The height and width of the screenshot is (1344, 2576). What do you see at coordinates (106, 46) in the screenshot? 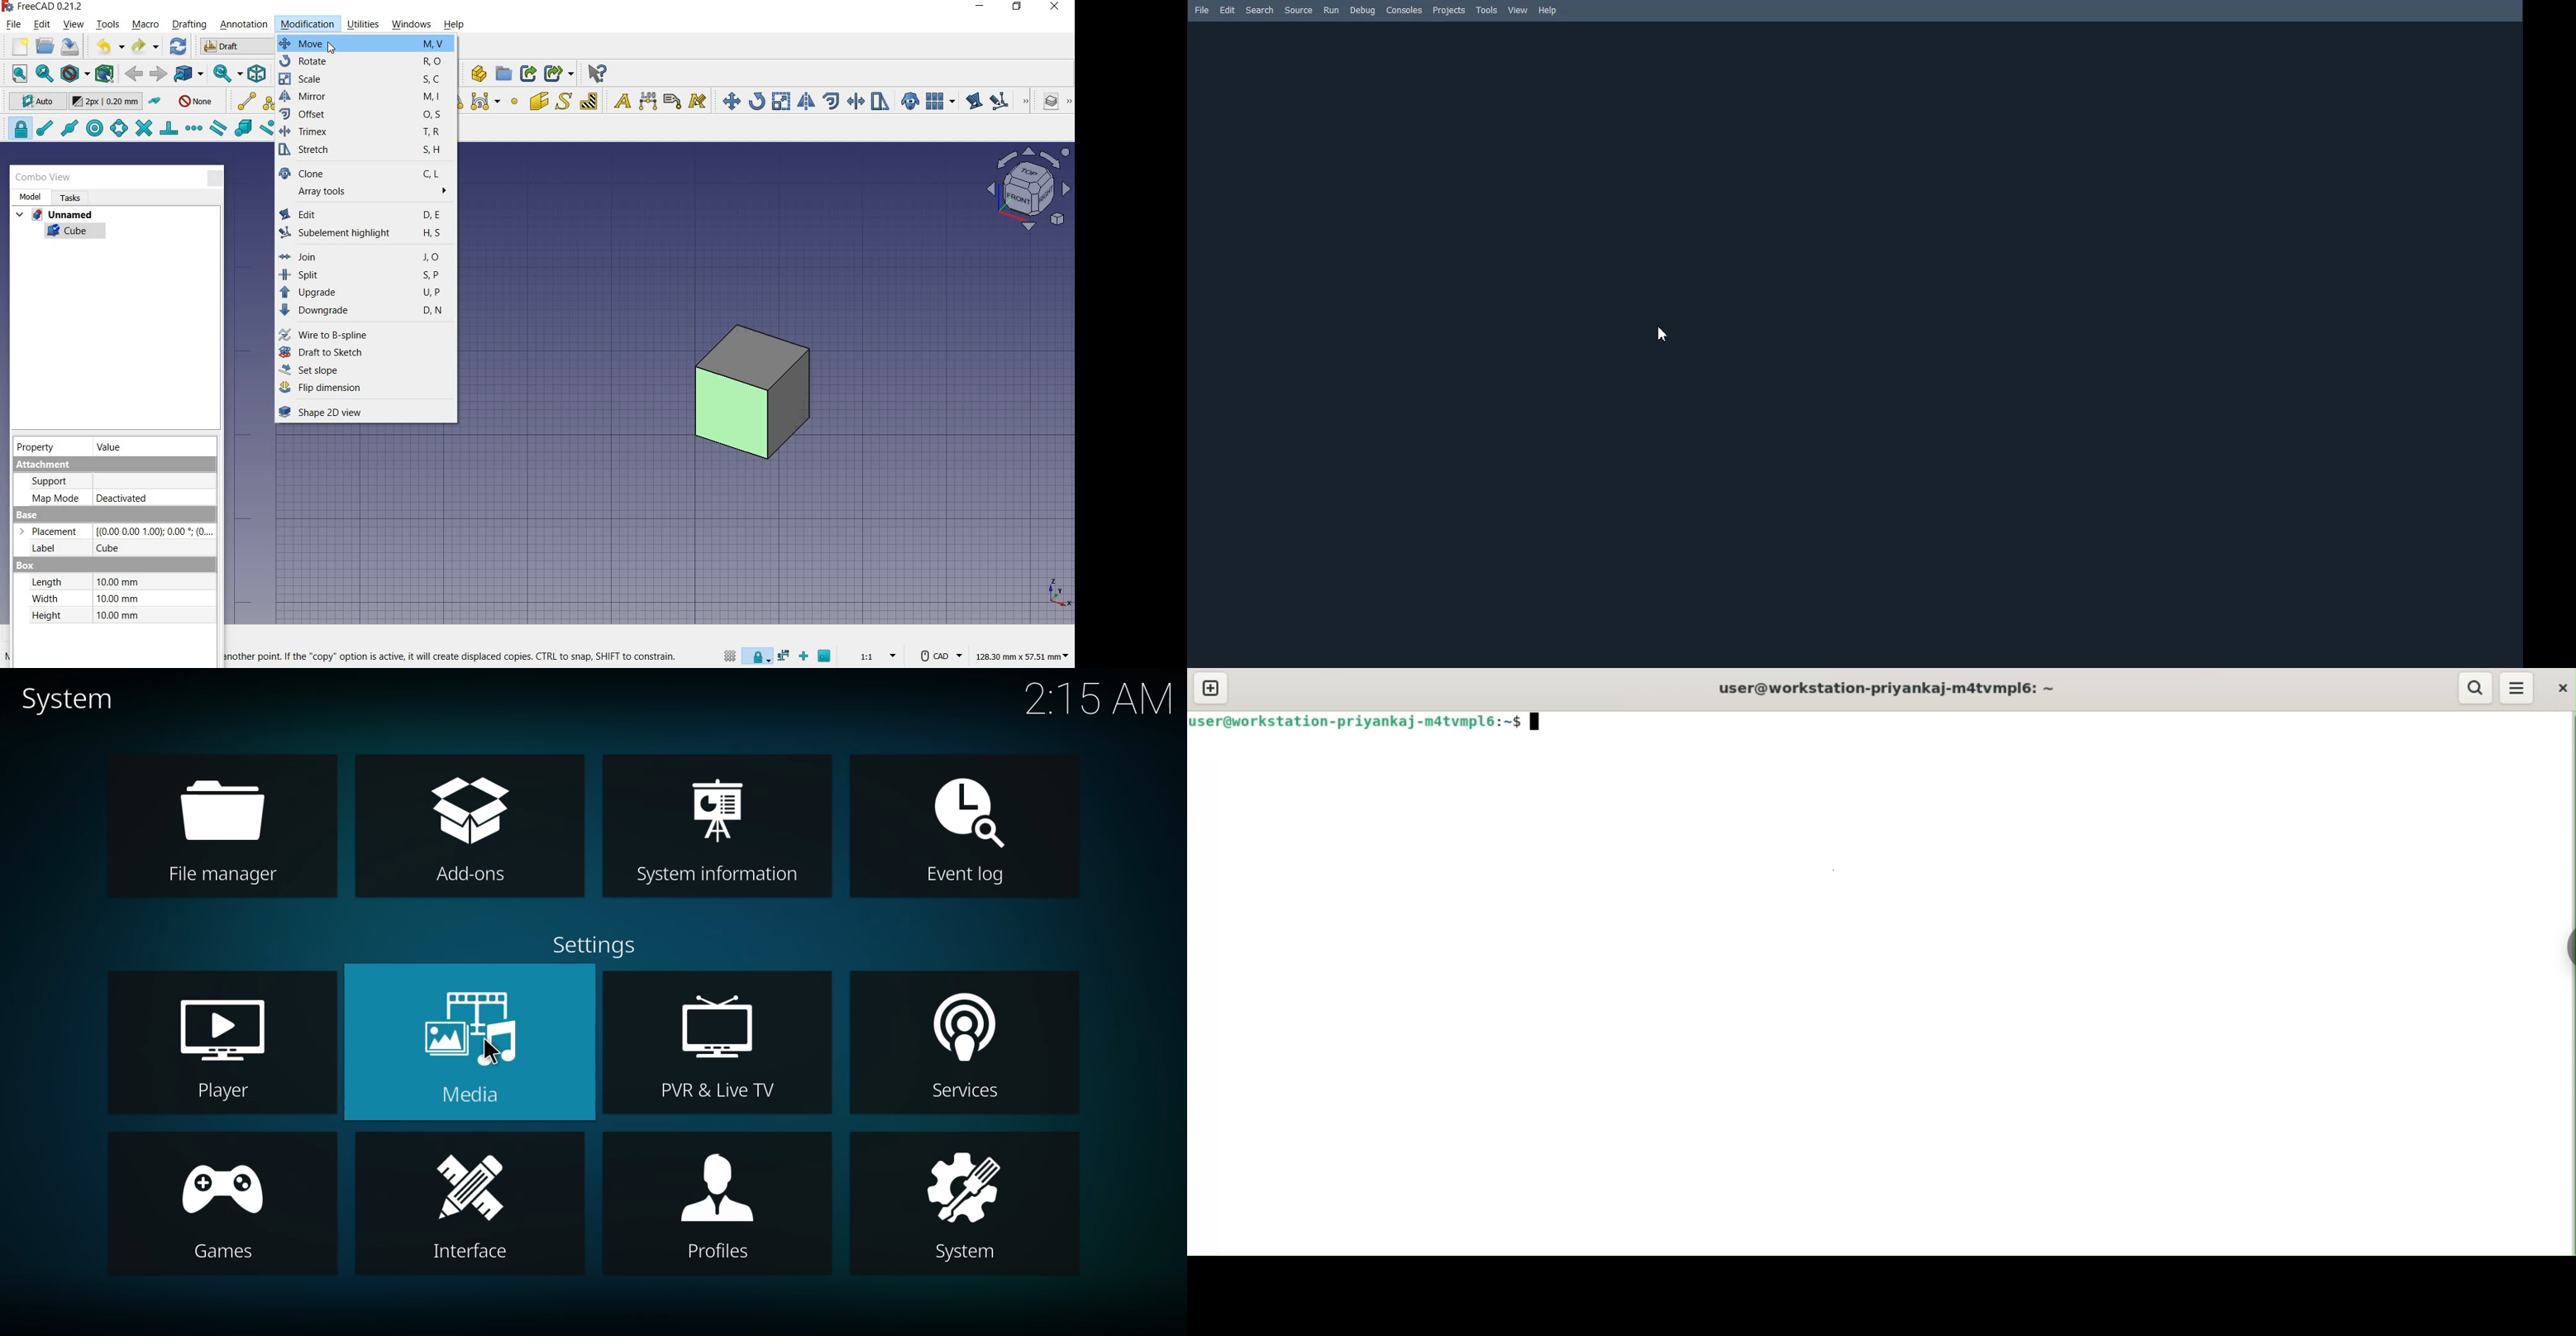
I see `undo` at bounding box center [106, 46].